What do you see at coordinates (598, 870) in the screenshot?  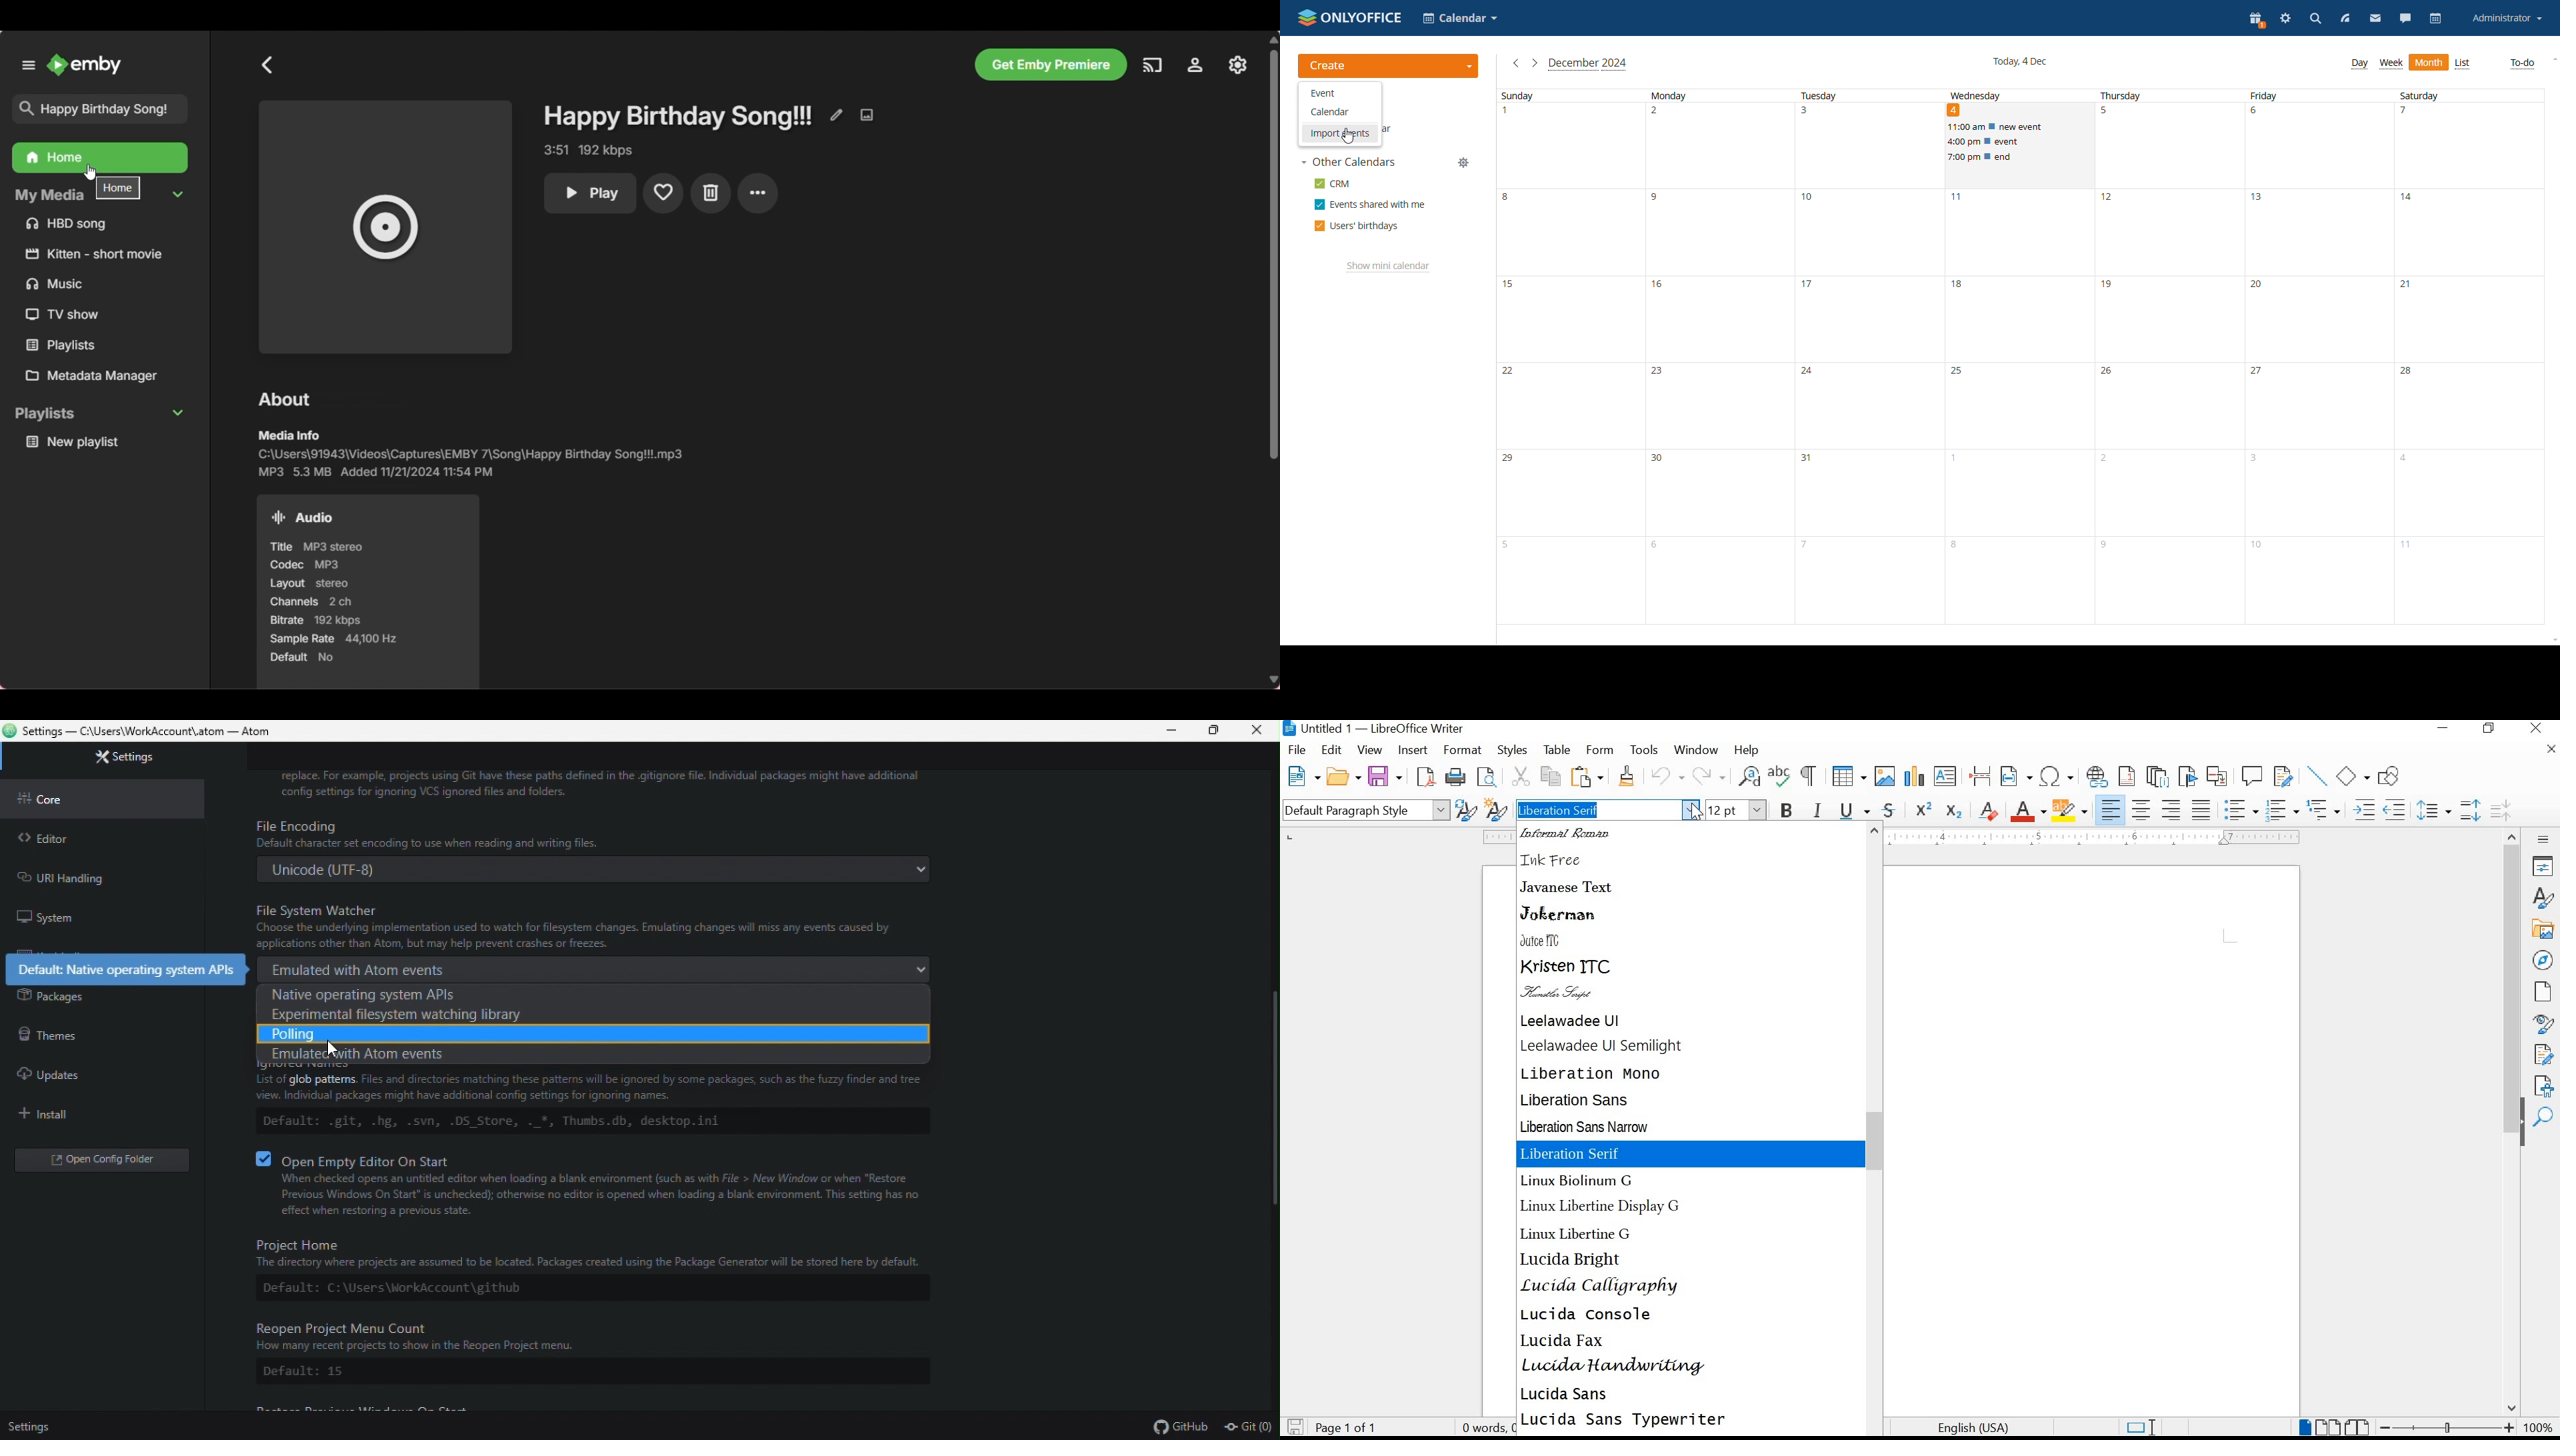 I see `Unicode (UTF-8)` at bounding box center [598, 870].